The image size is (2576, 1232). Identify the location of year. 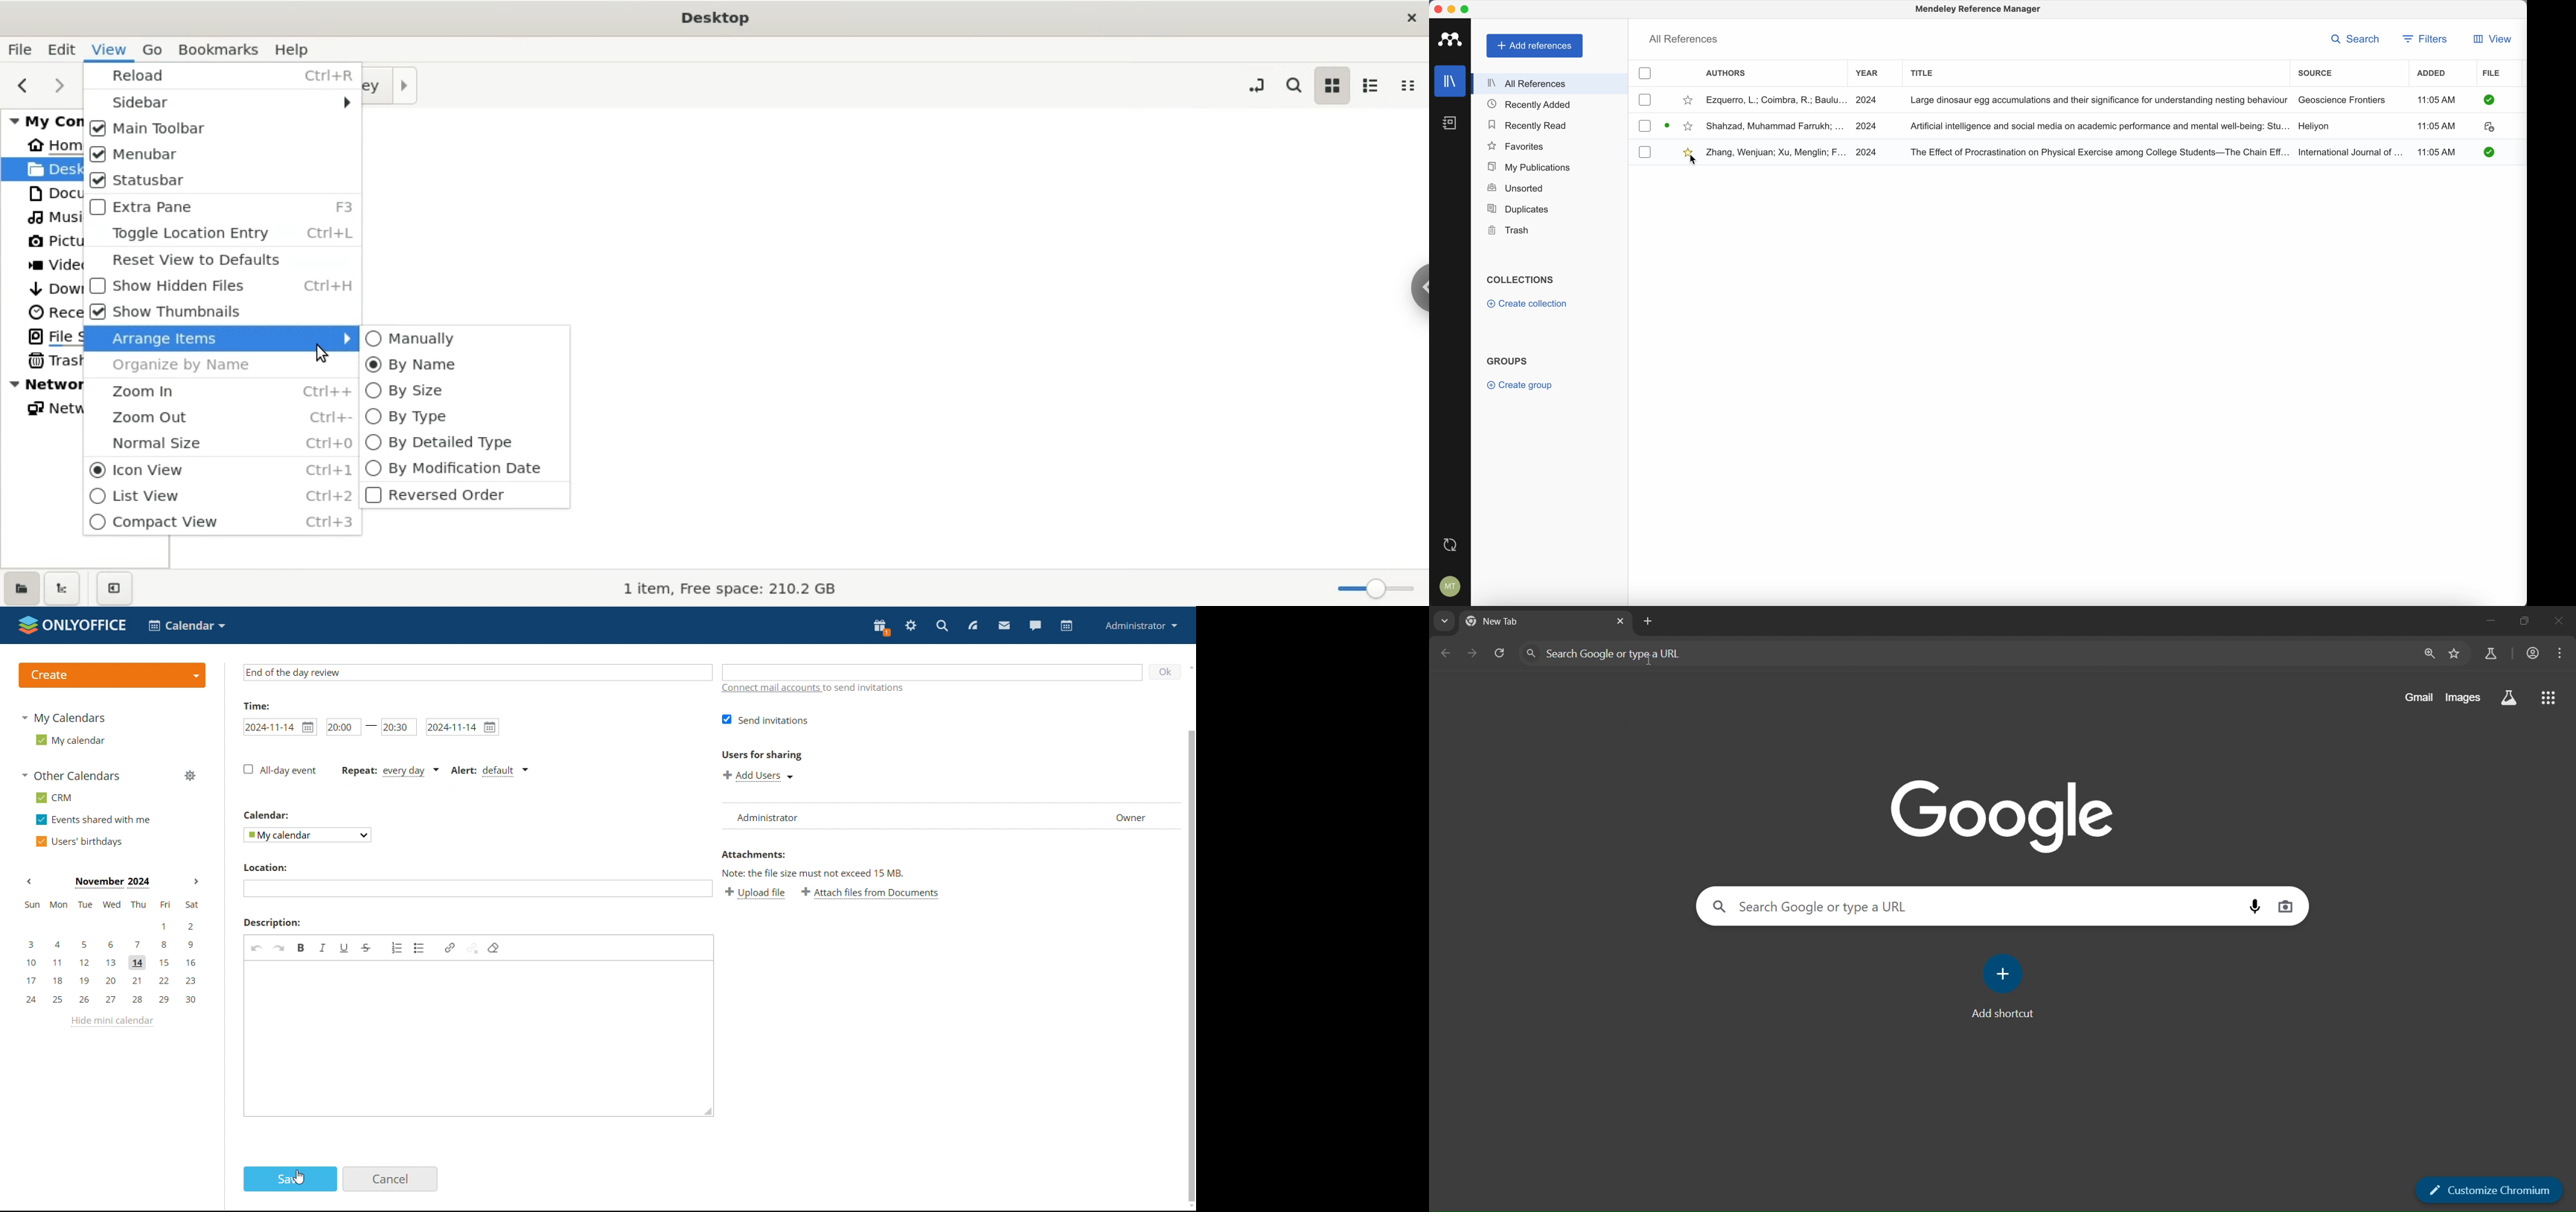
(1868, 73).